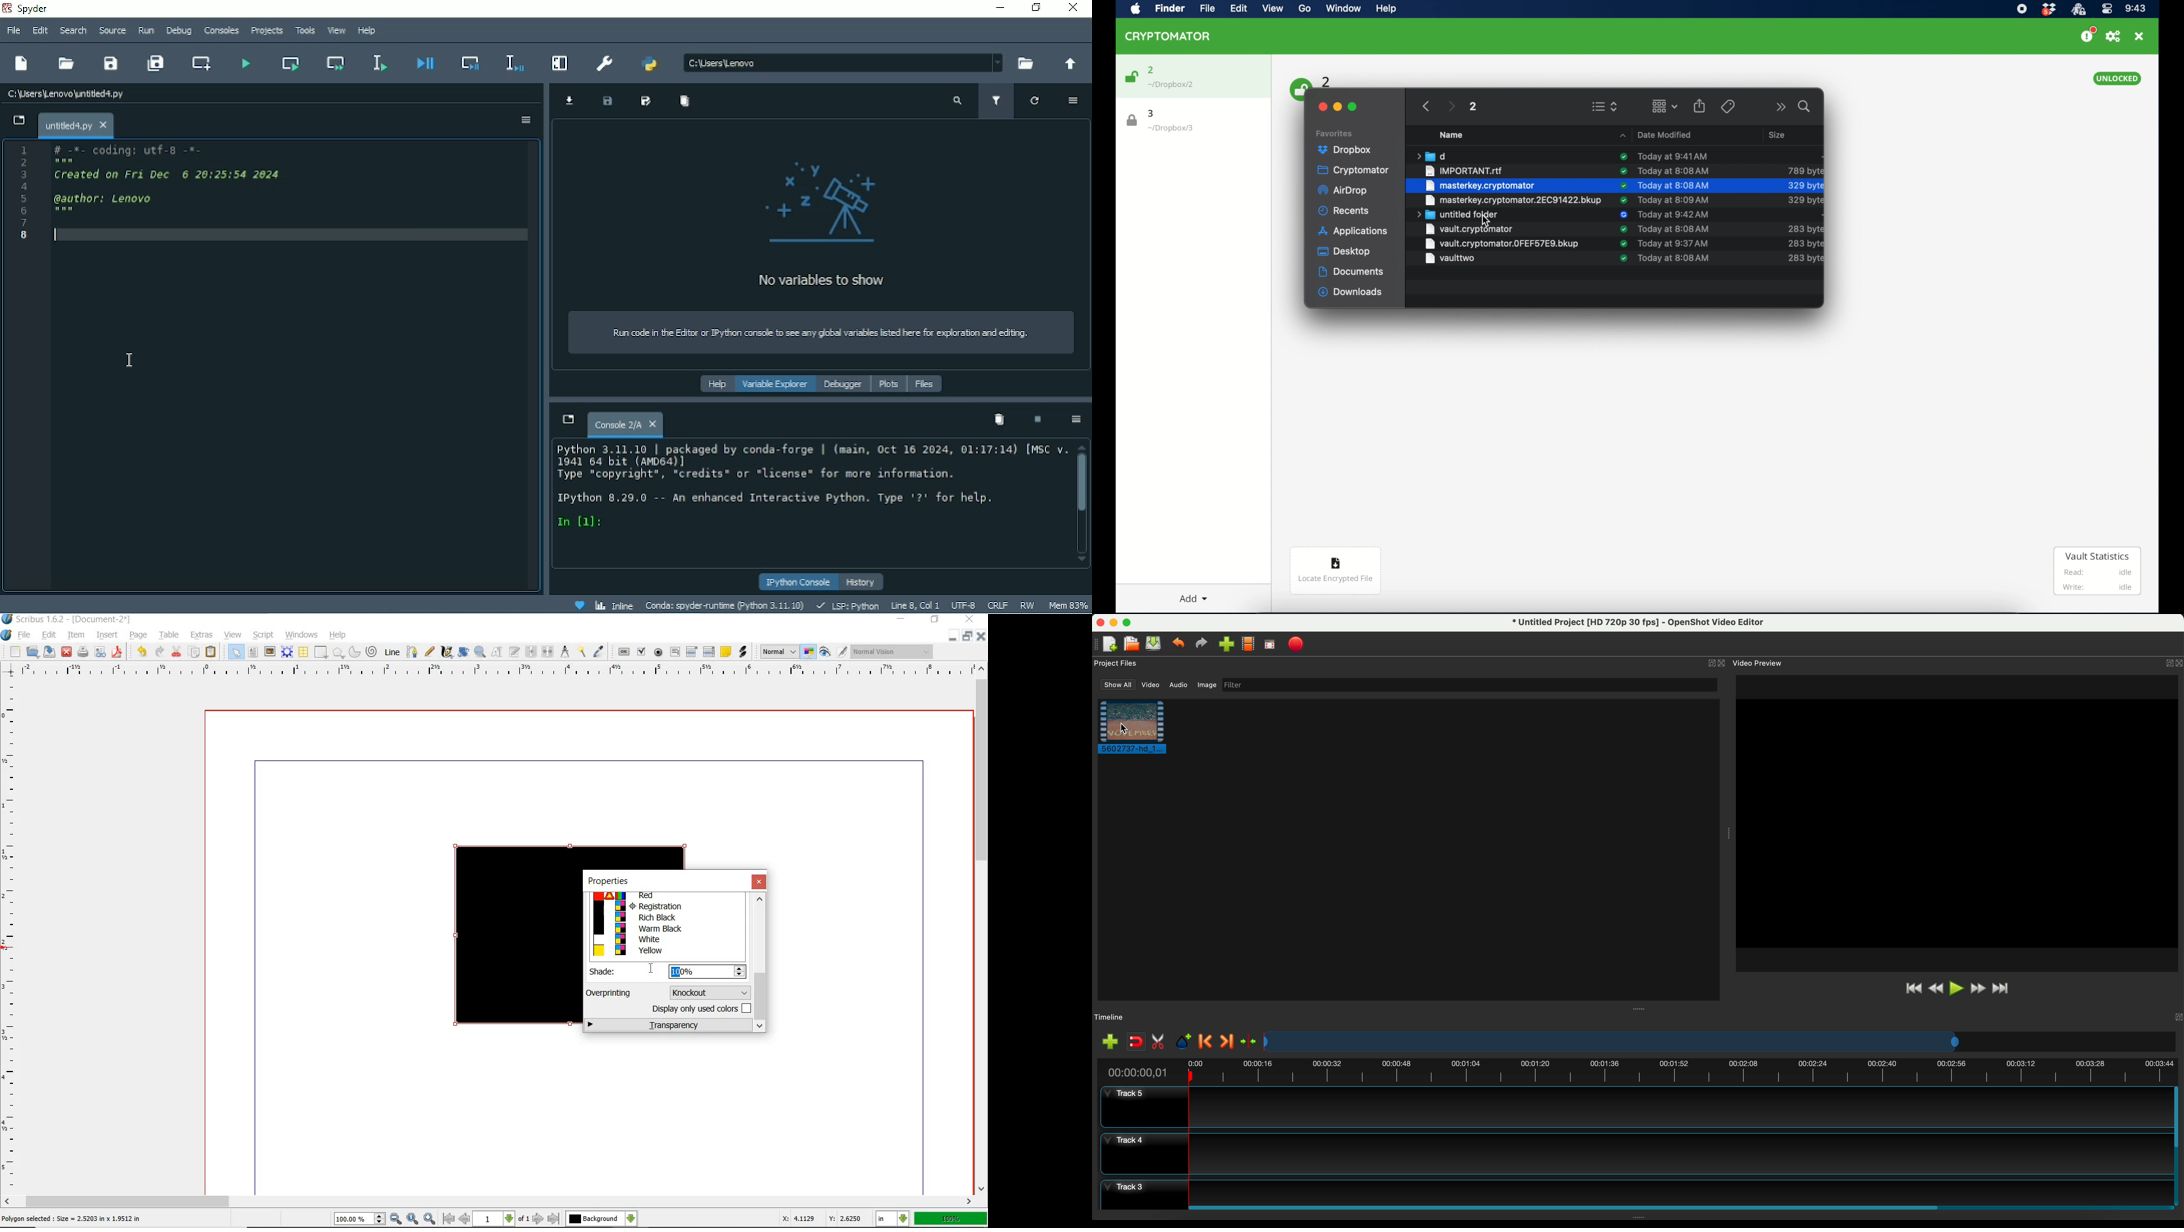 The width and height of the screenshot is (2184, 1232). What do you see at coordinates (49, 635) in the screenshot?
I see `edit` at bounding box center [49, 635].